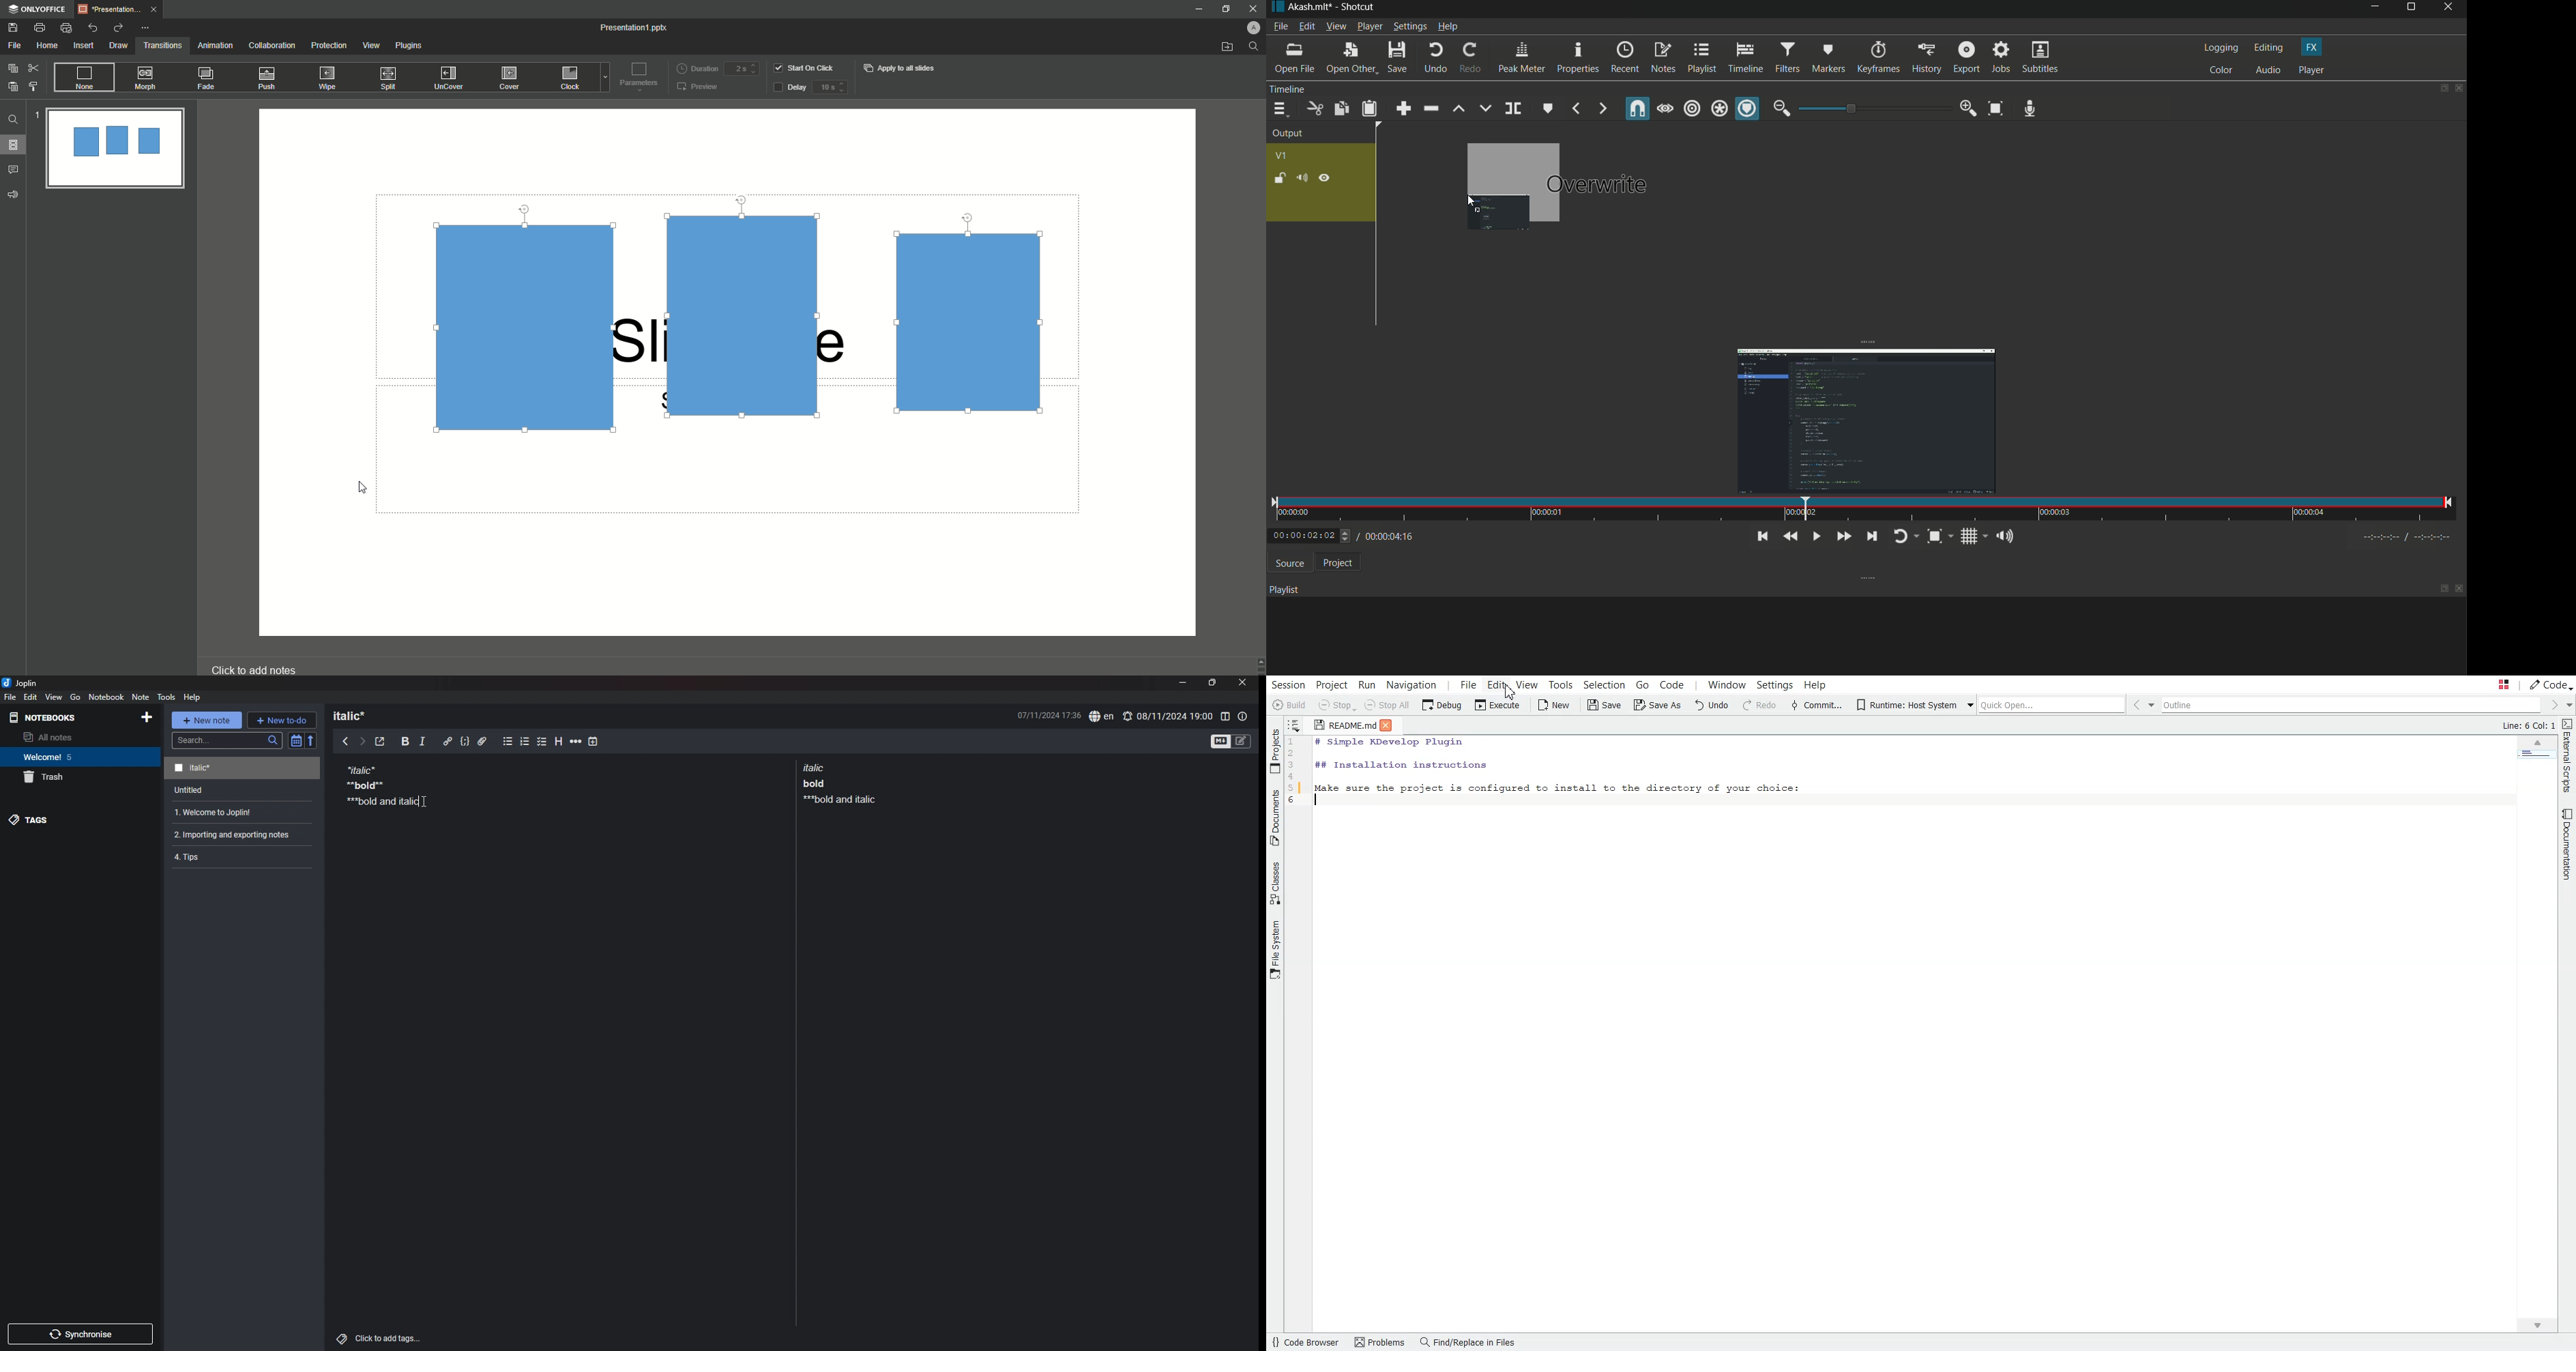 The height and width of the screenshot is (1372, 2576). What do you see at coordinates (837, 783) in the screenshot?
I see `note` at bounding box center [837, 783].